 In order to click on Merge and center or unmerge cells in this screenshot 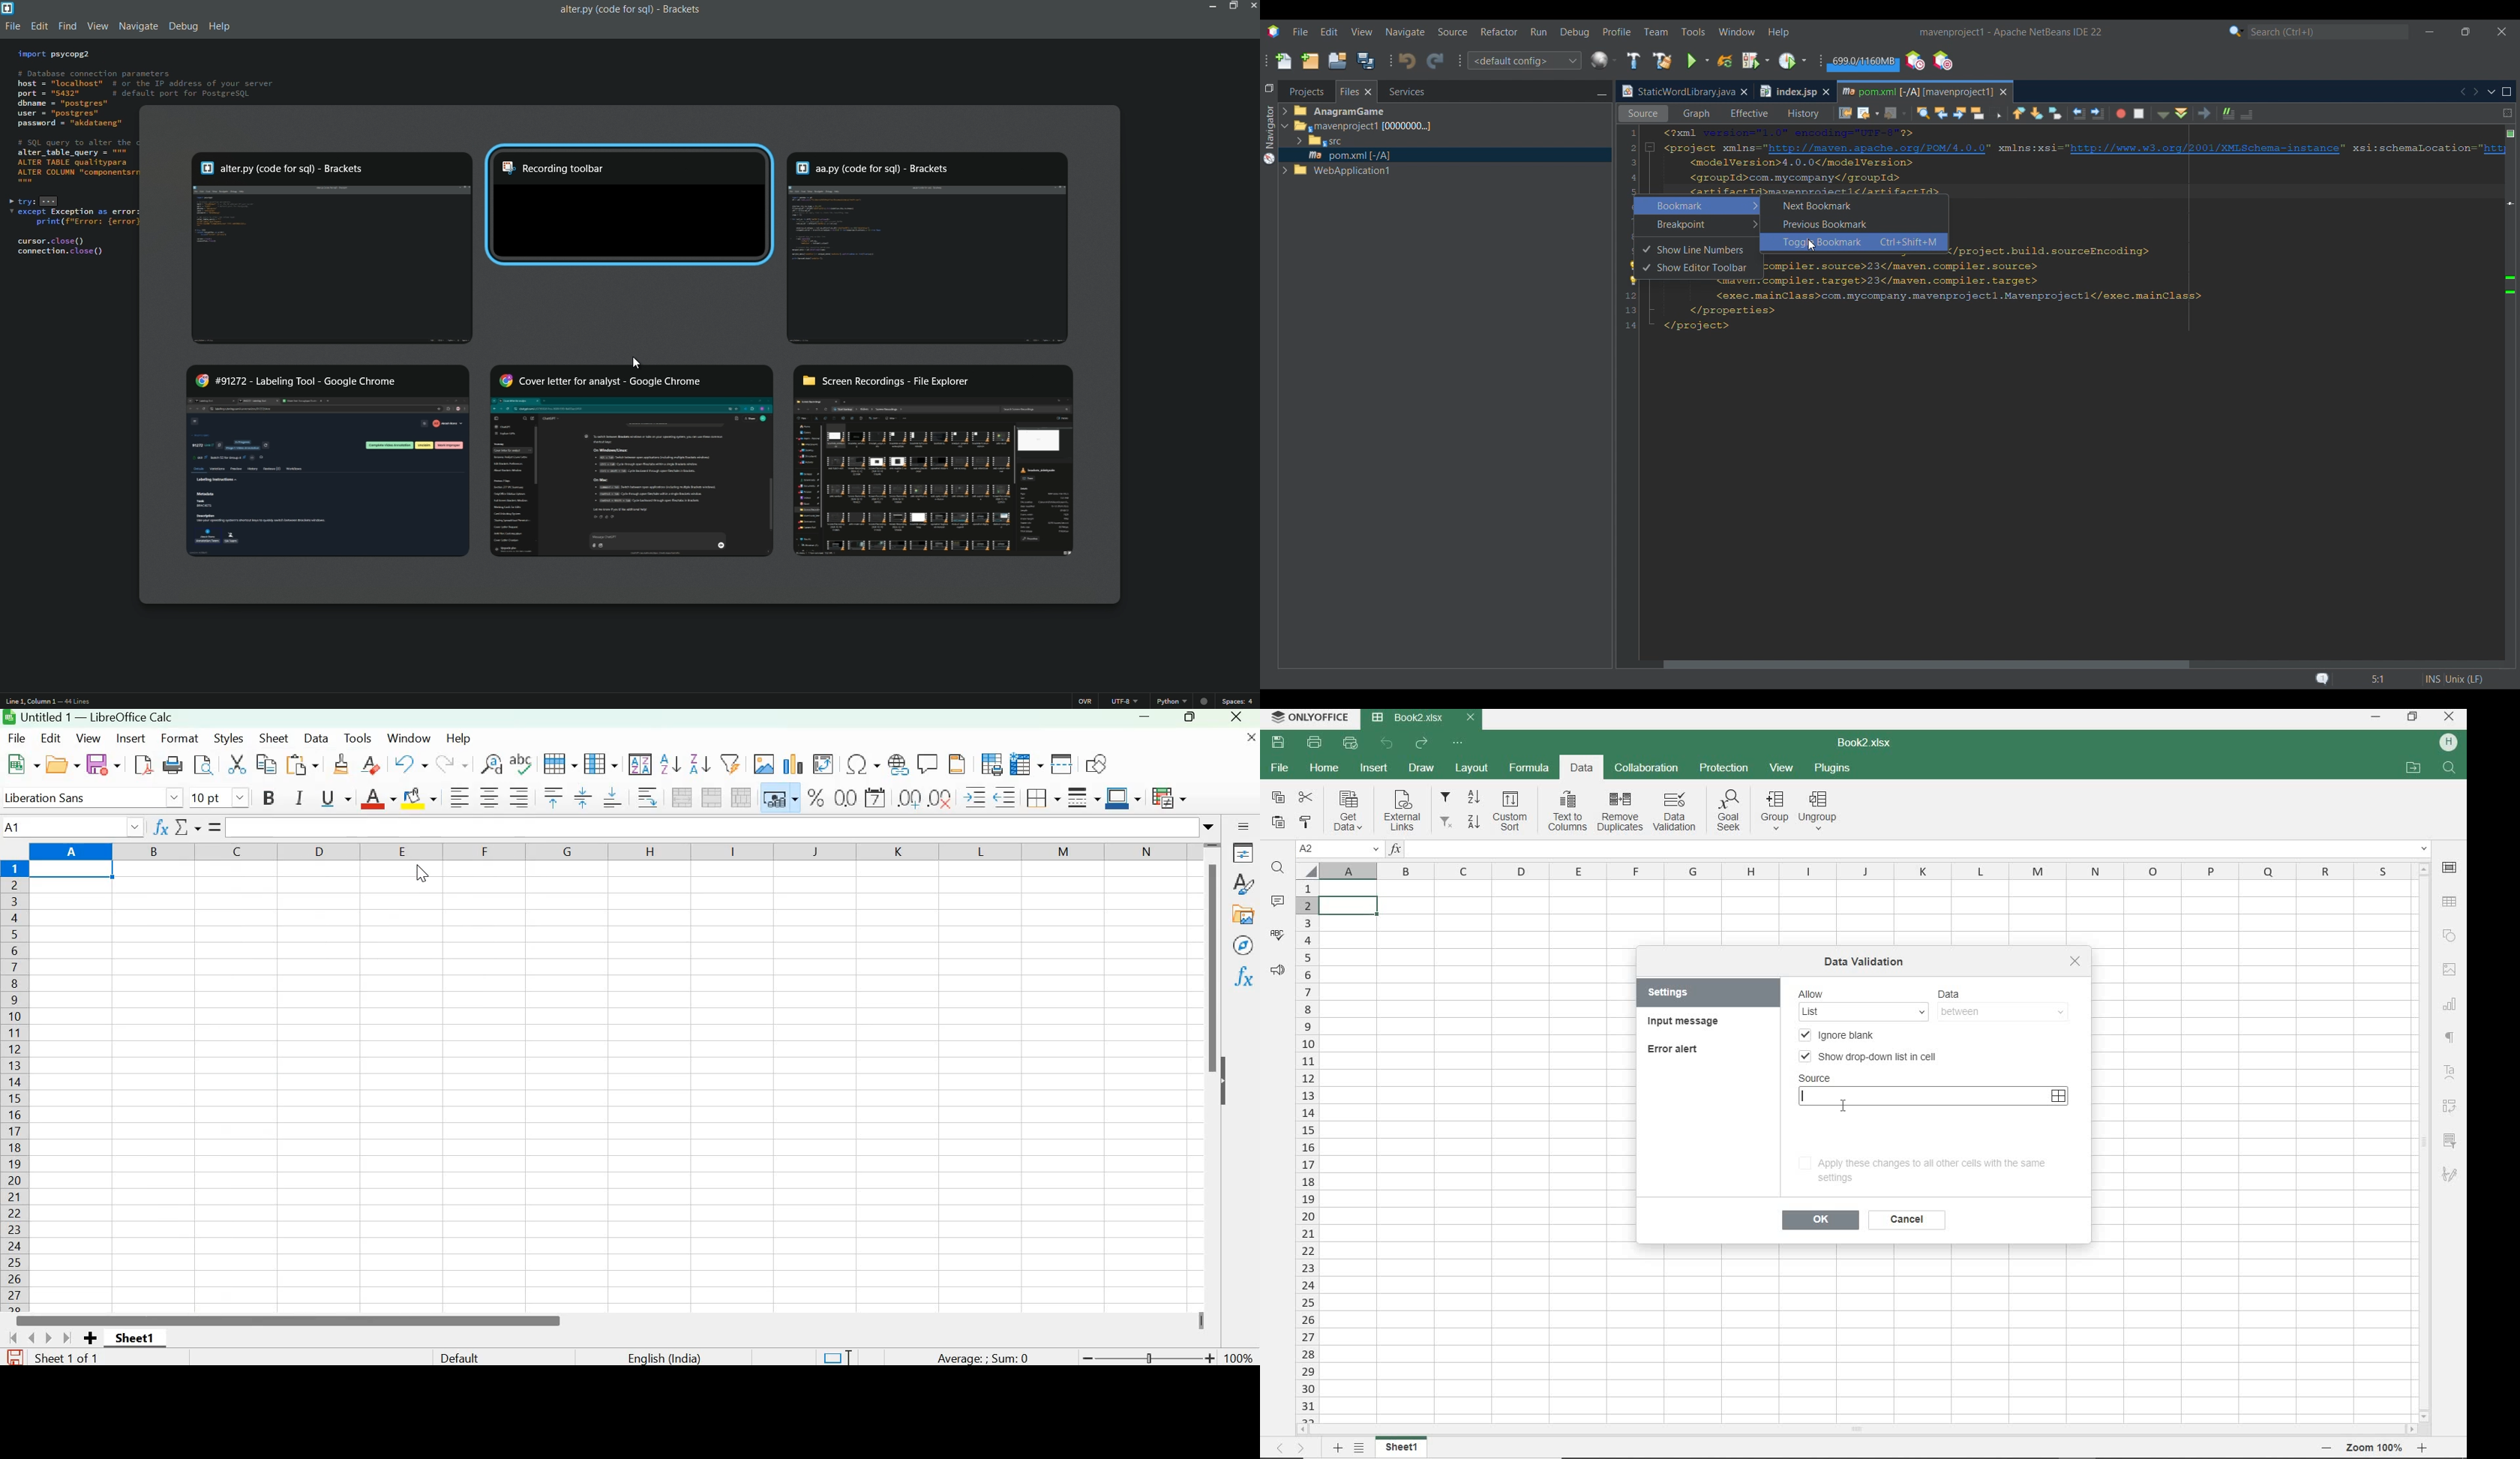, I will do `click(683, 797)`.